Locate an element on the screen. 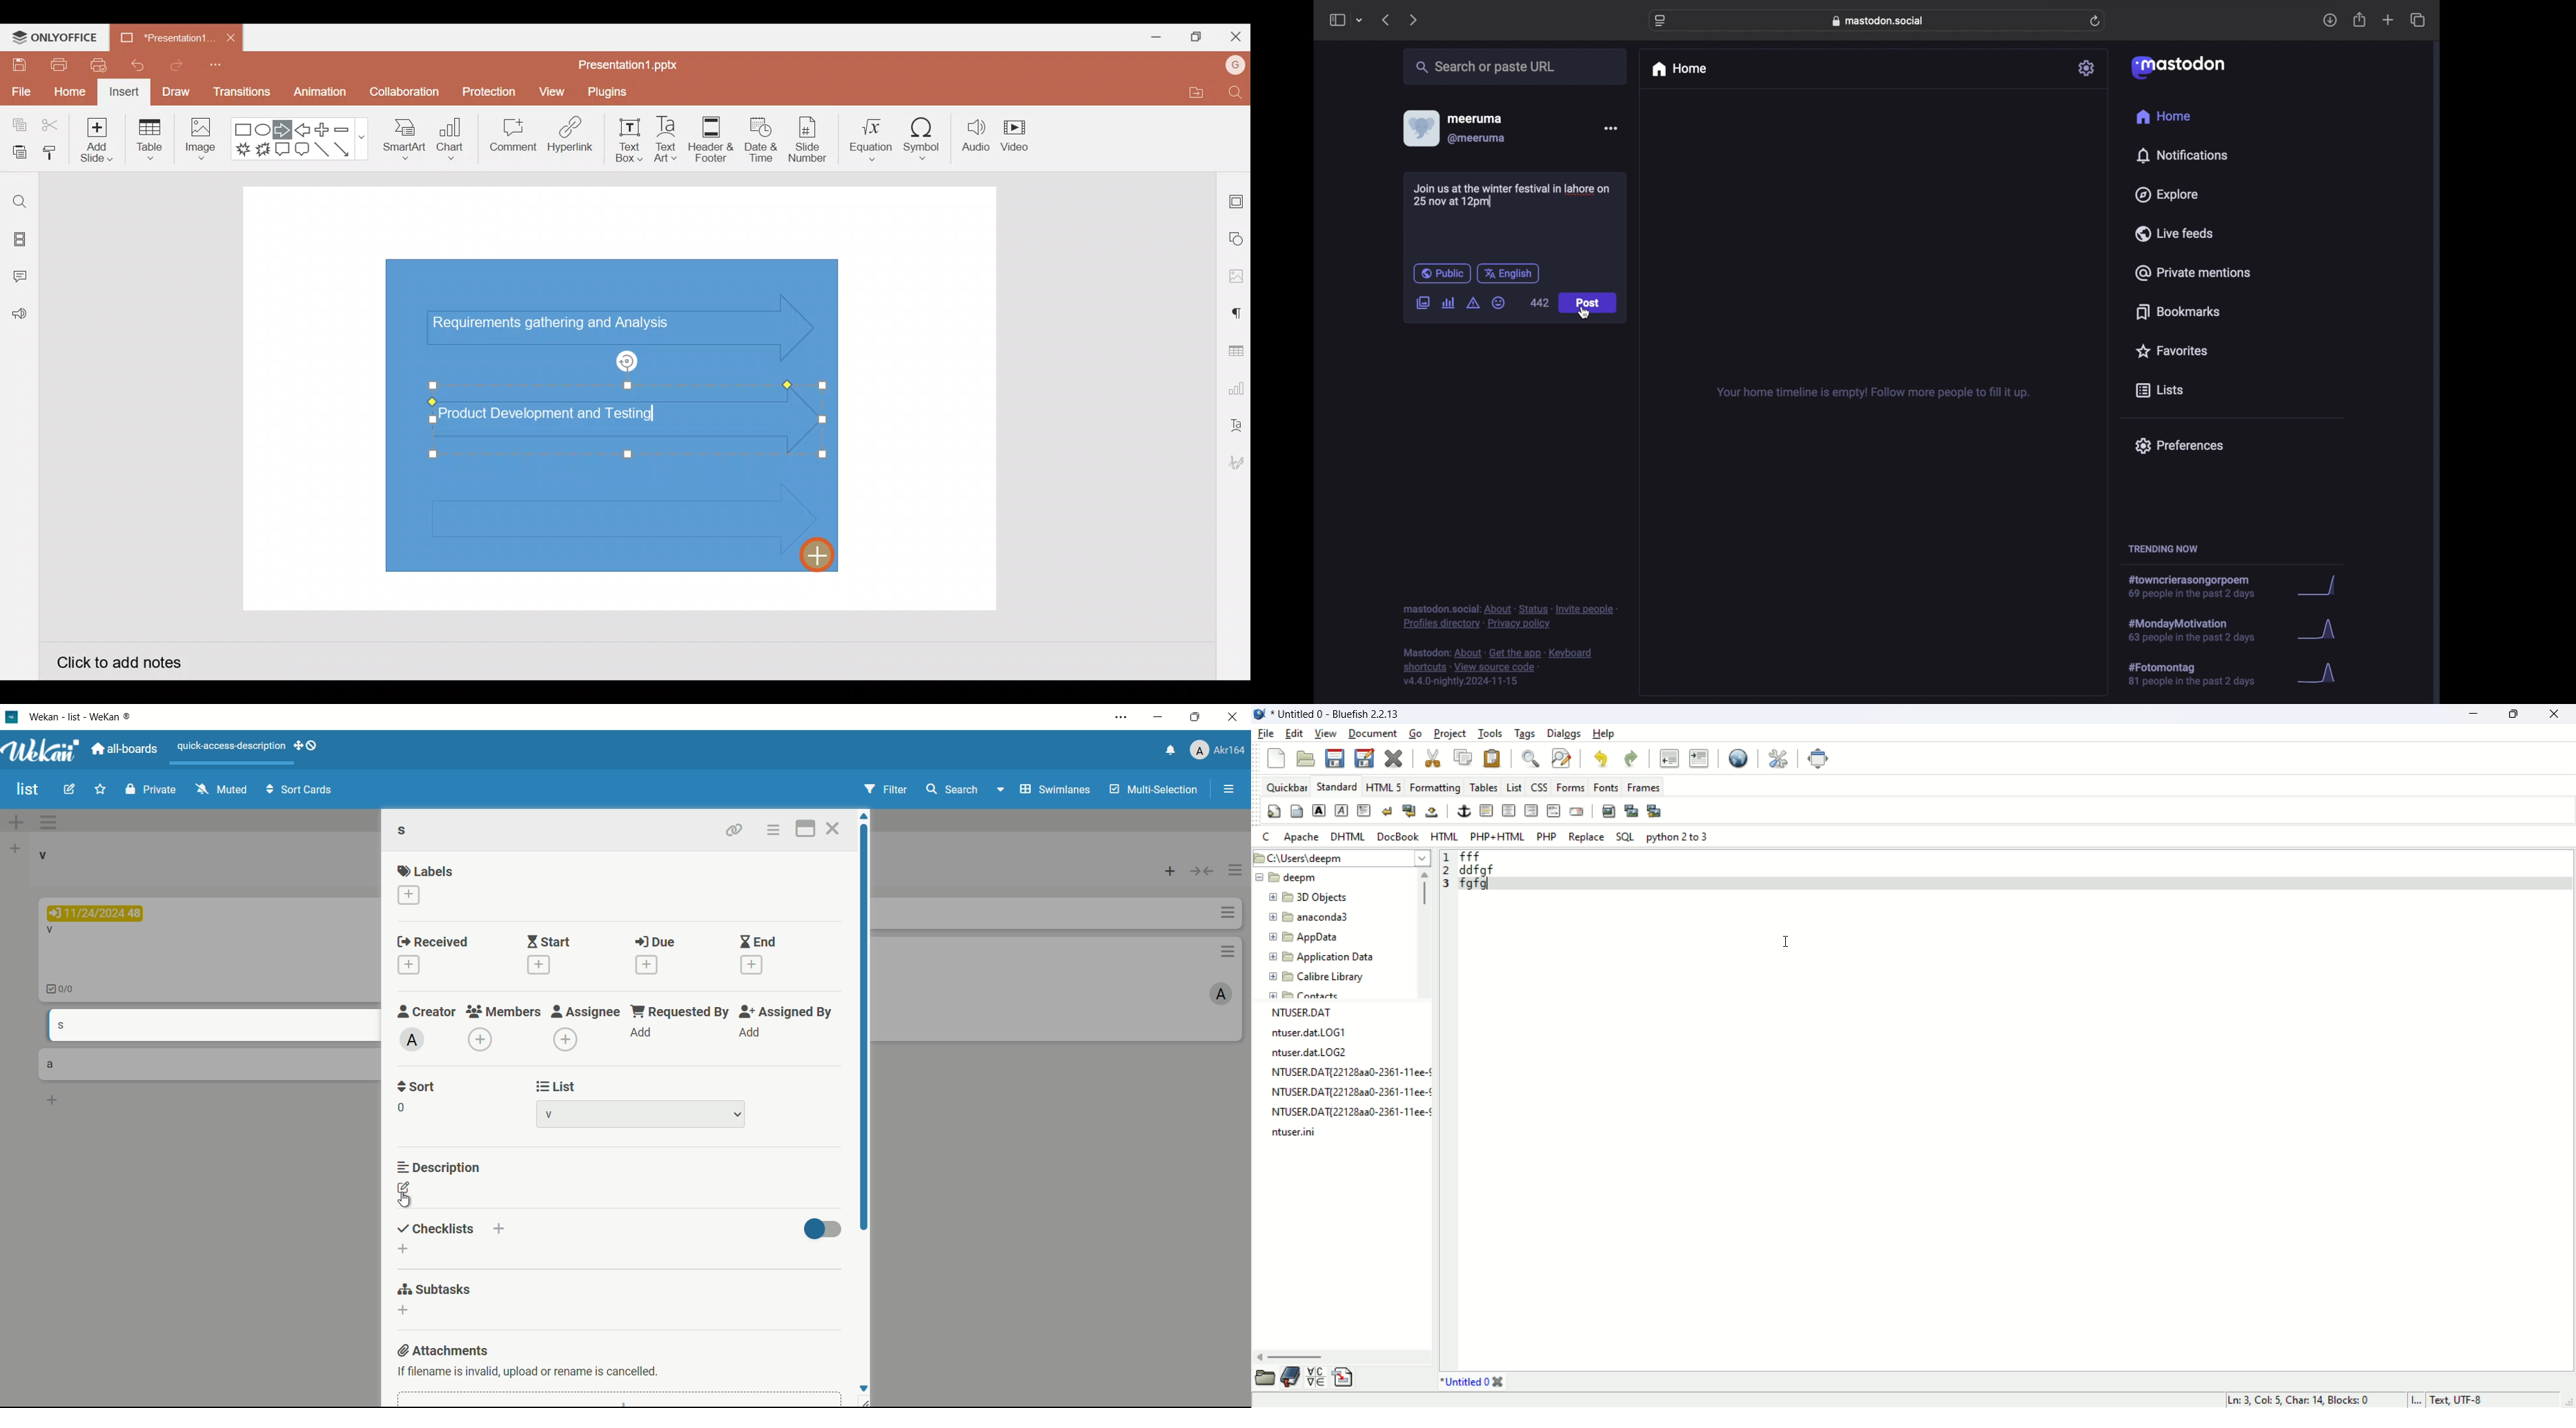  hashtag trend is located at coordinates (2201, 629).